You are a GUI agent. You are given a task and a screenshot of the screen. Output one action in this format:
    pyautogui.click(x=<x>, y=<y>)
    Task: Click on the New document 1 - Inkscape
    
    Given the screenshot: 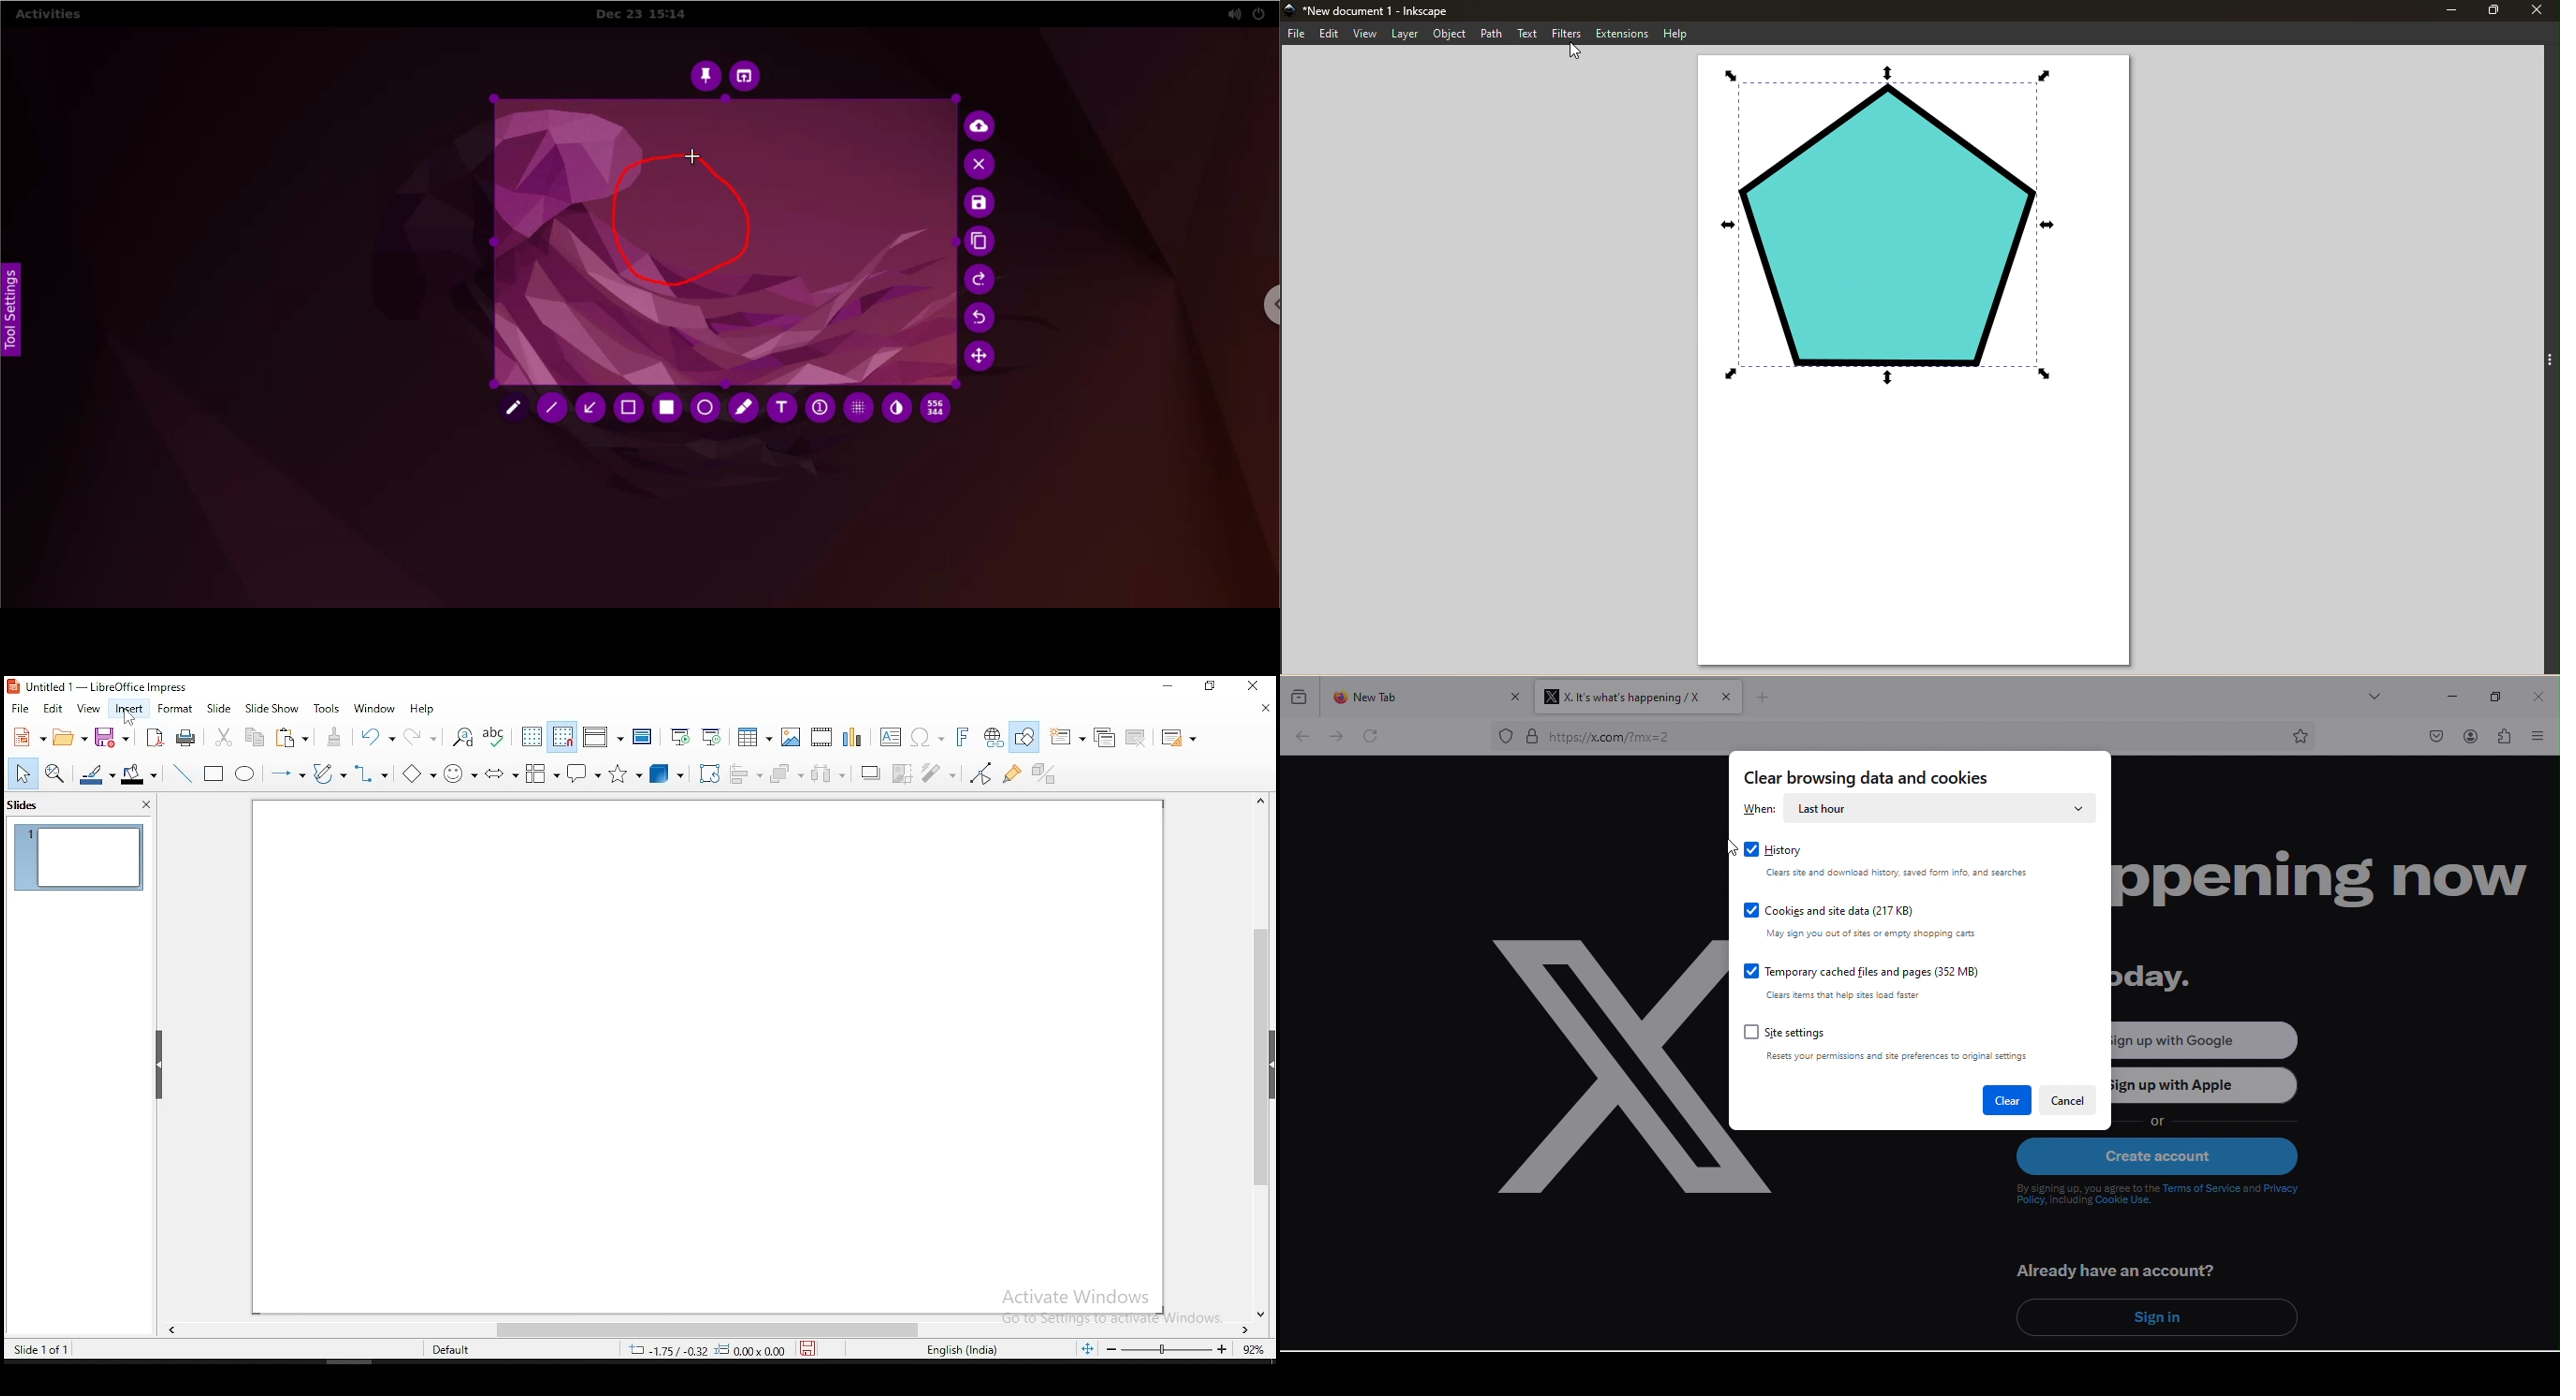 What is the action you would take?
    pyautogui.click(x=1424, y=12)
    